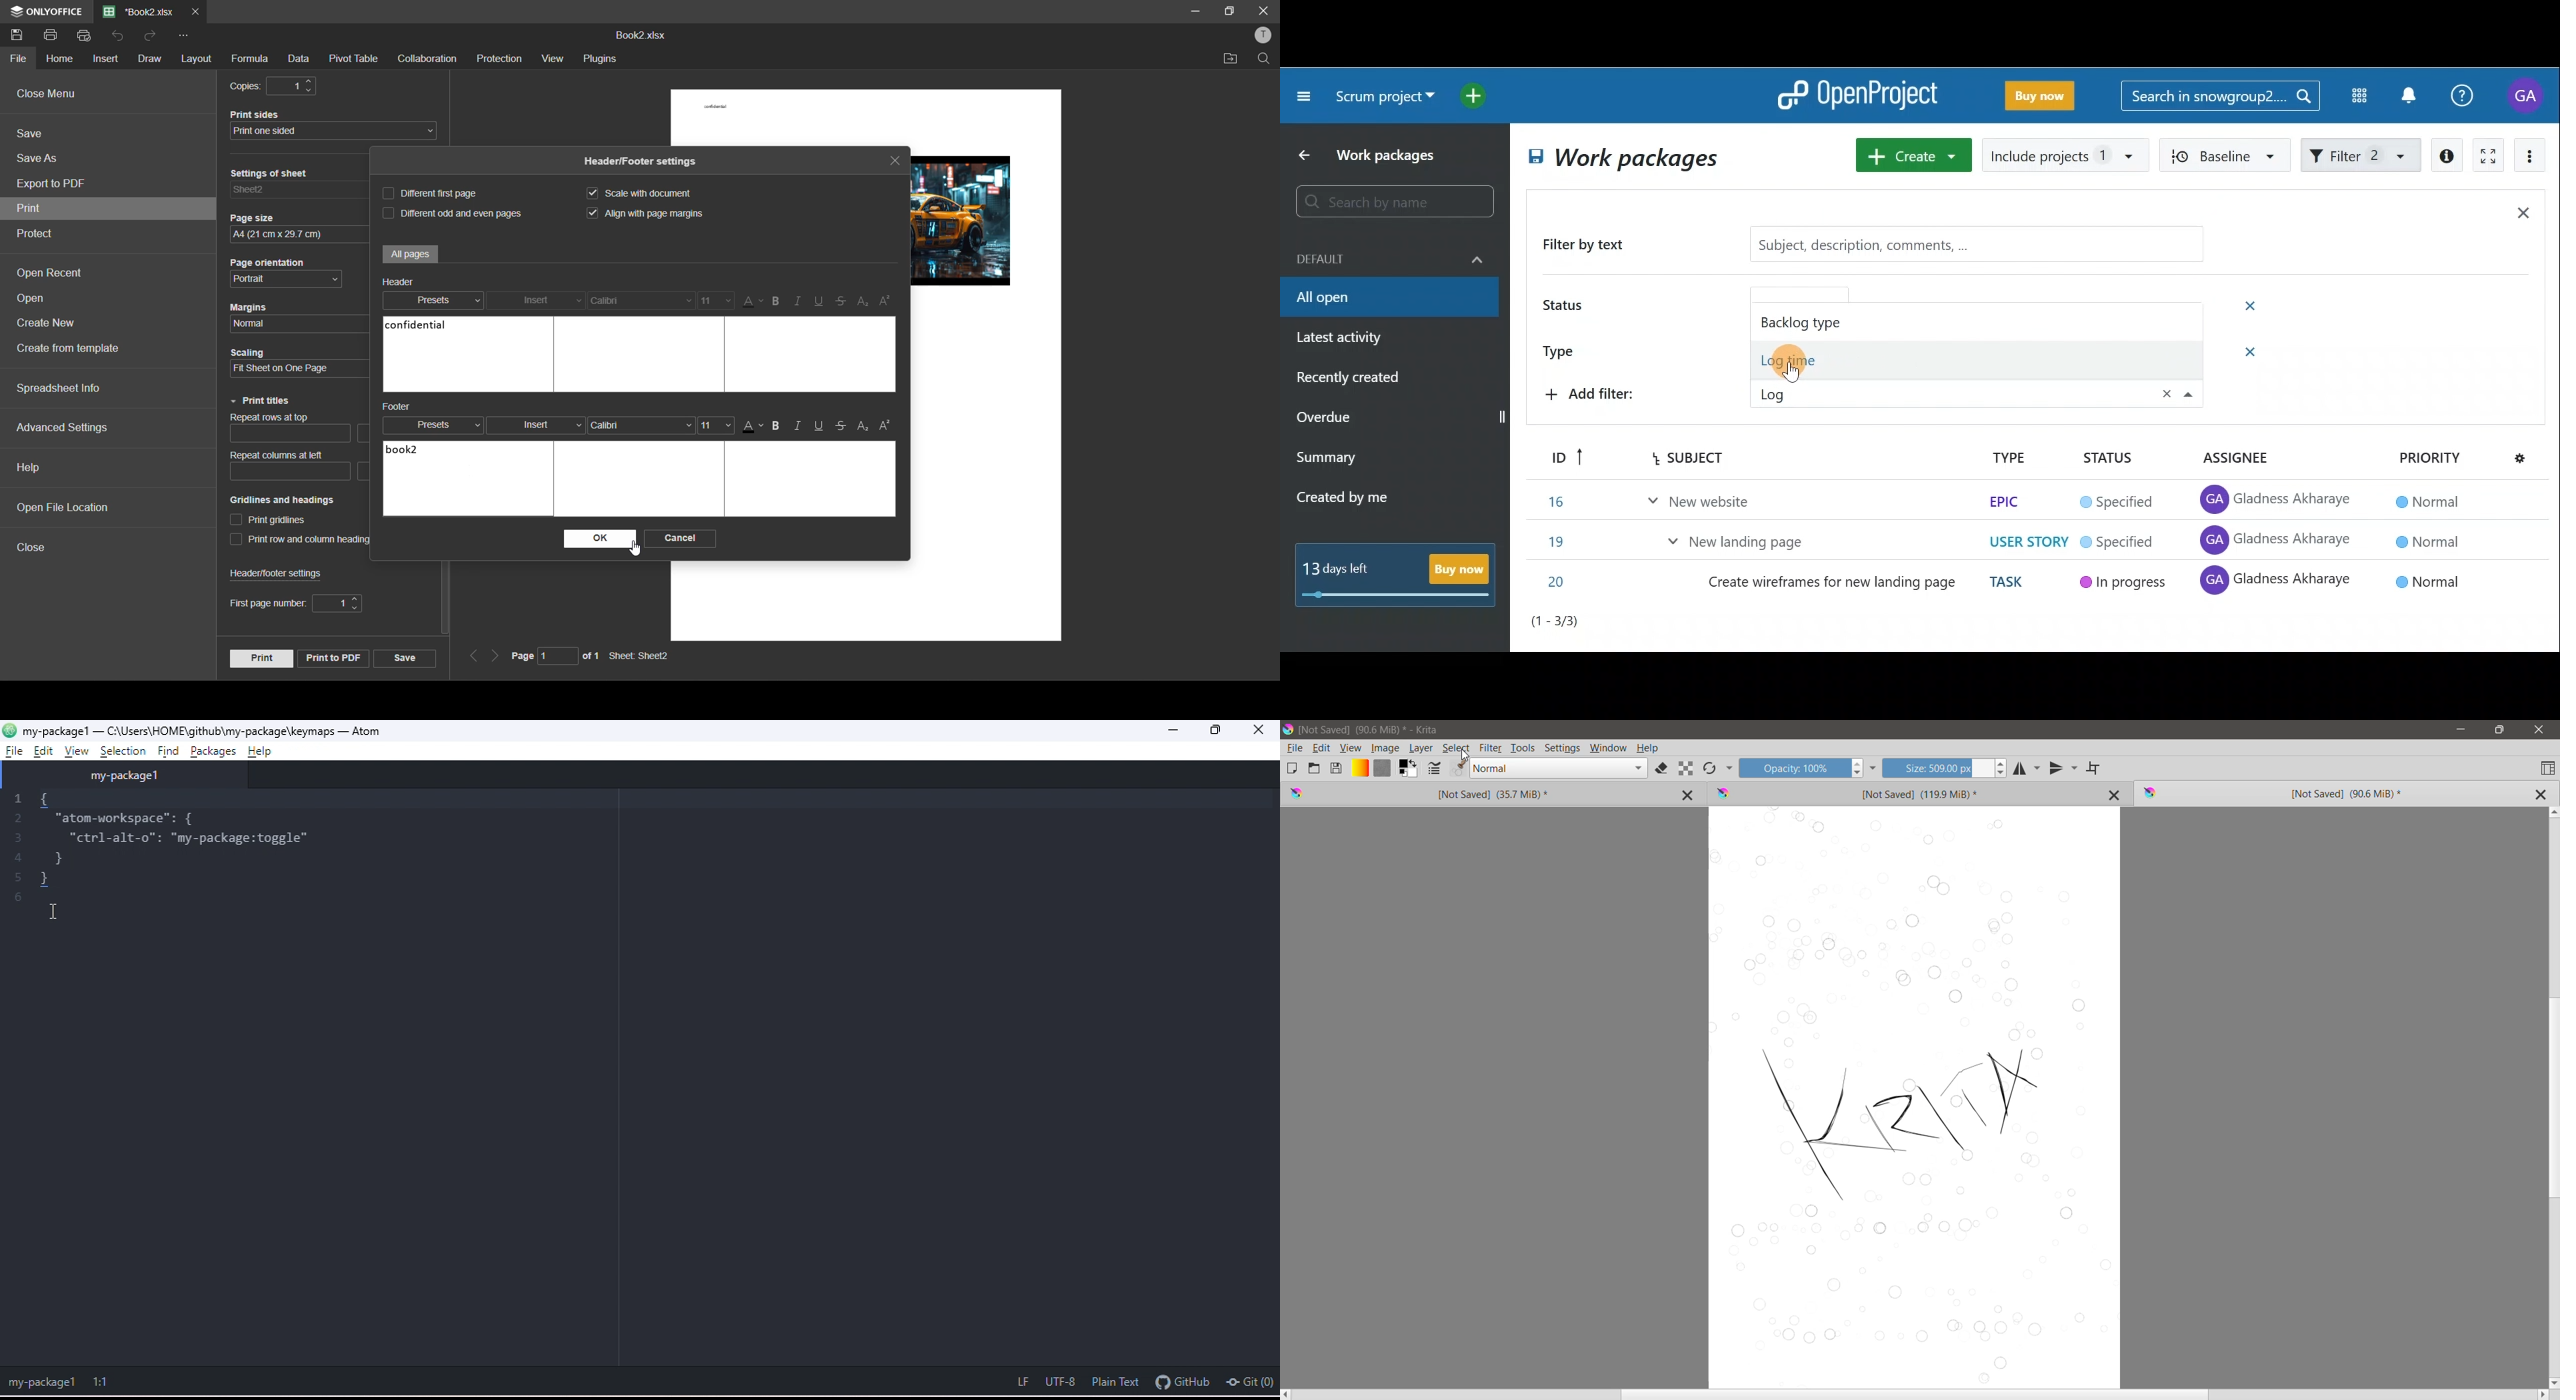  I want to click on Close, so click(2539, 730).